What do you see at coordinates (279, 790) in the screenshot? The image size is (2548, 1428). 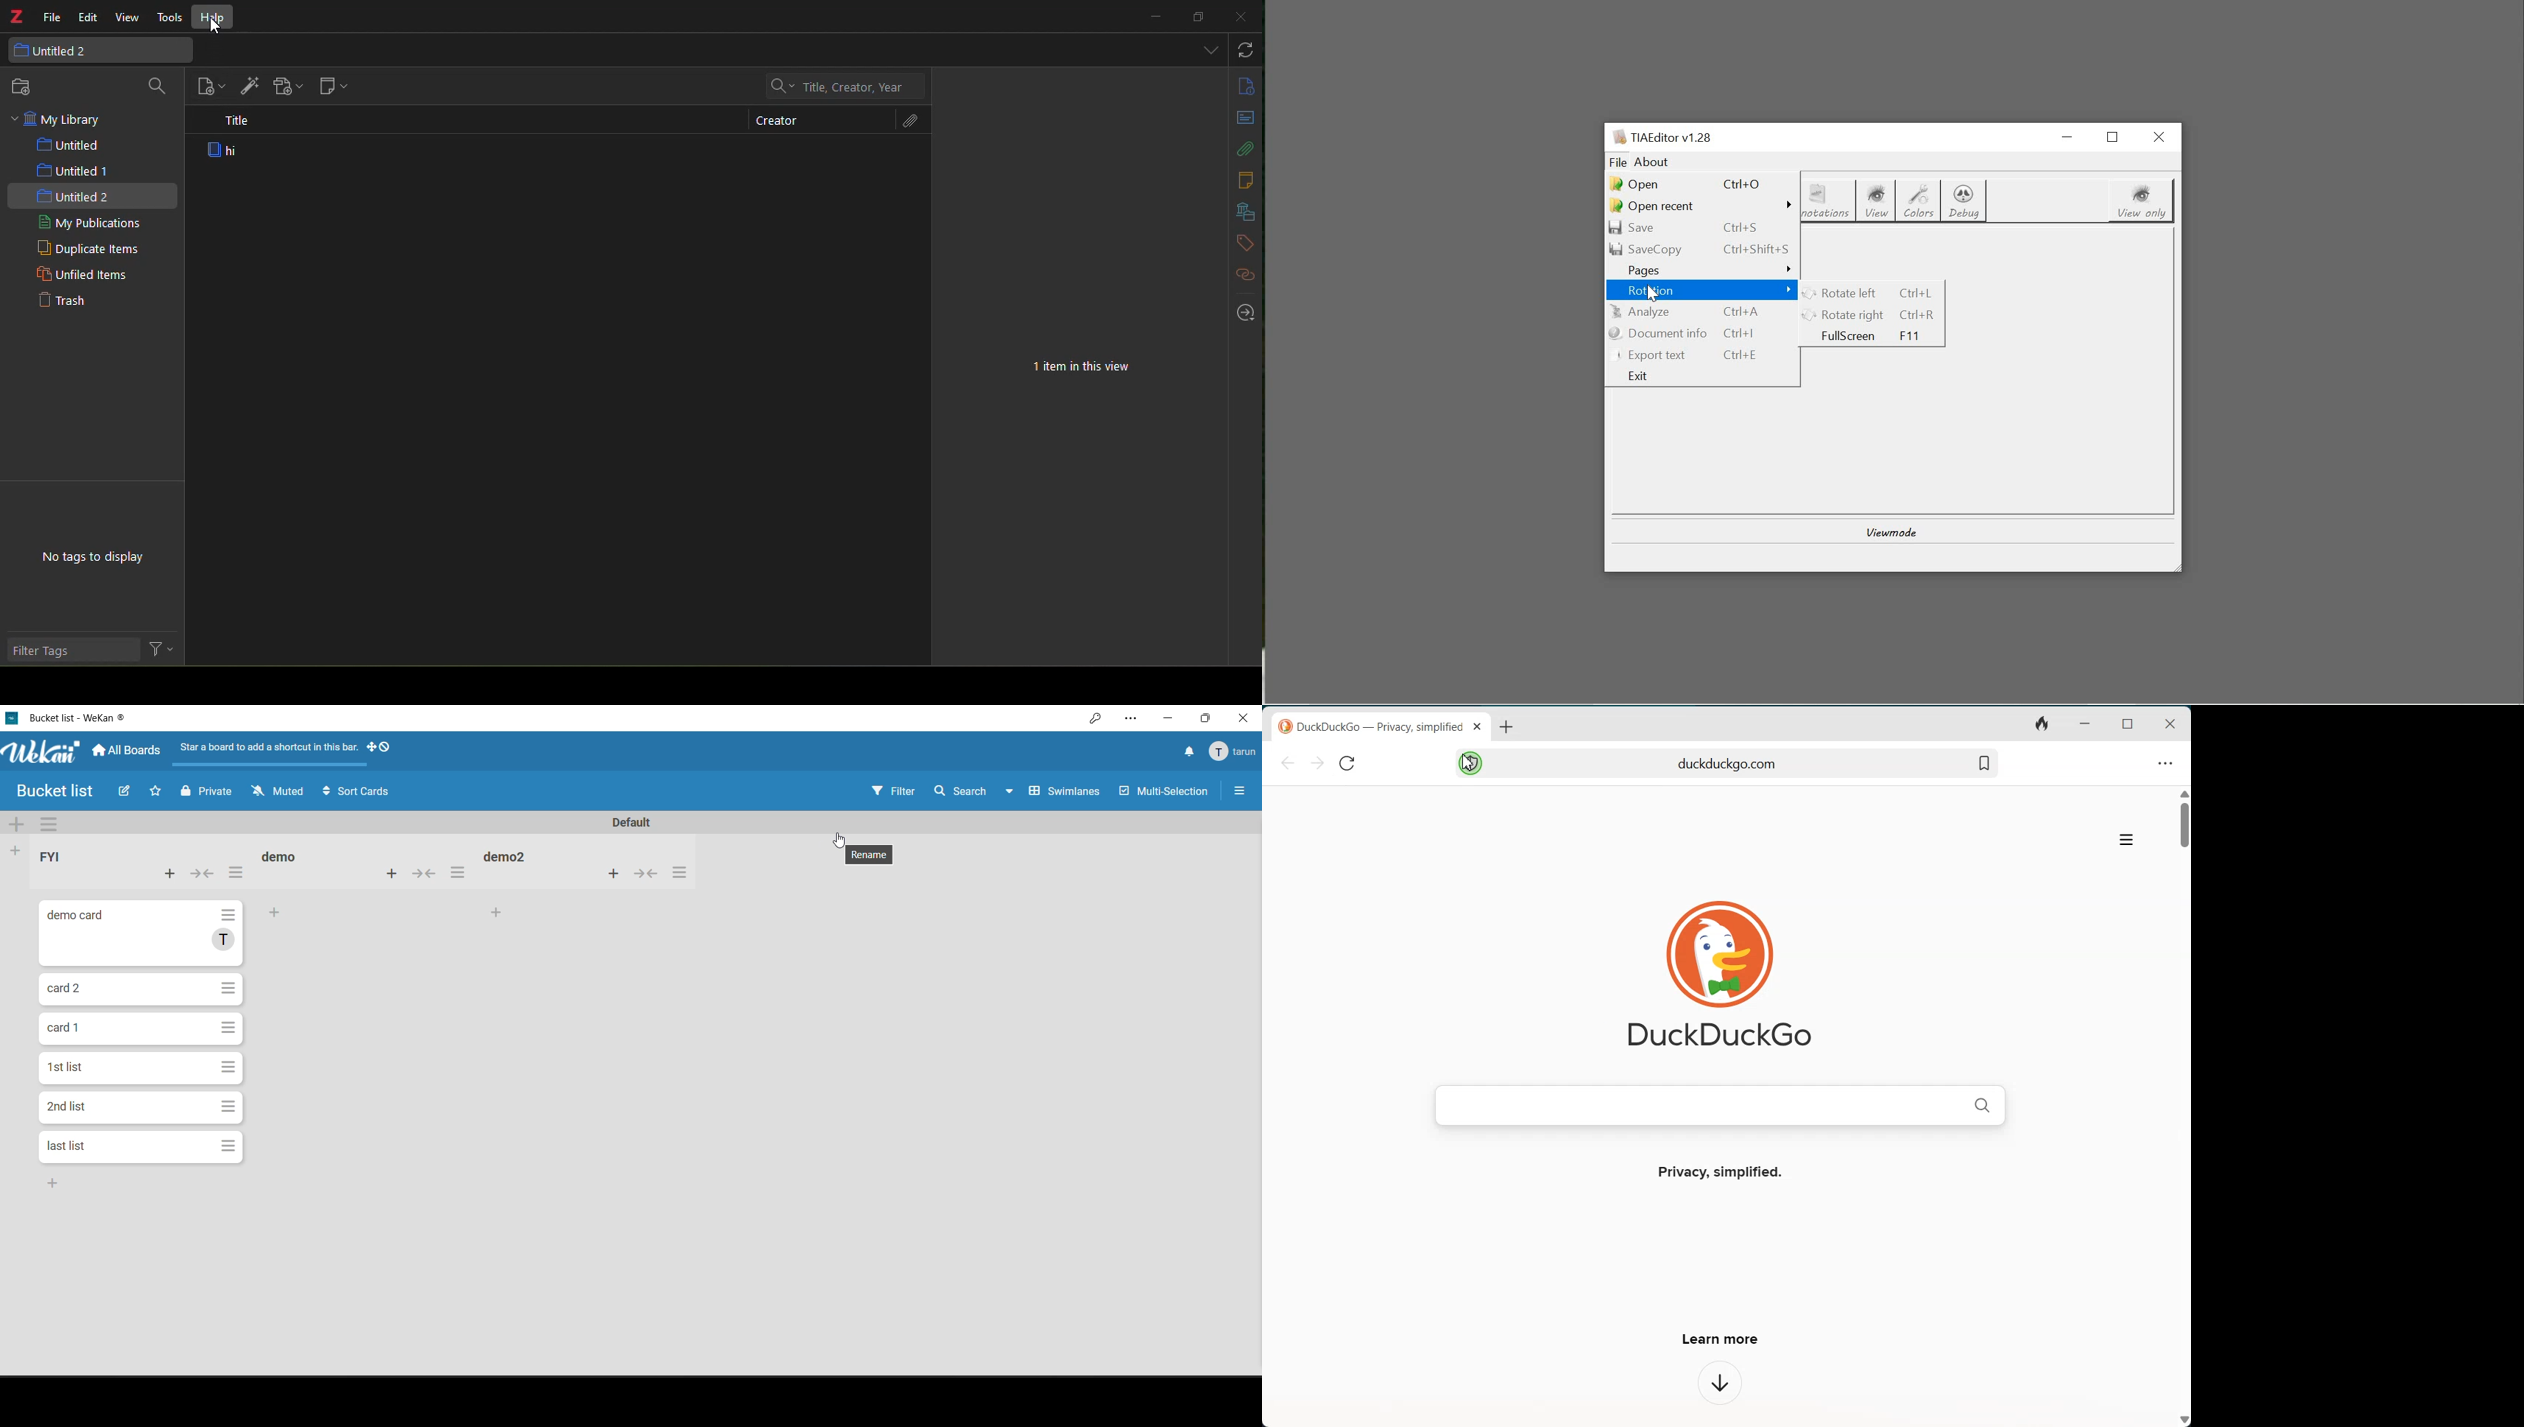 I see `muted` at bounding box center [279, 790].